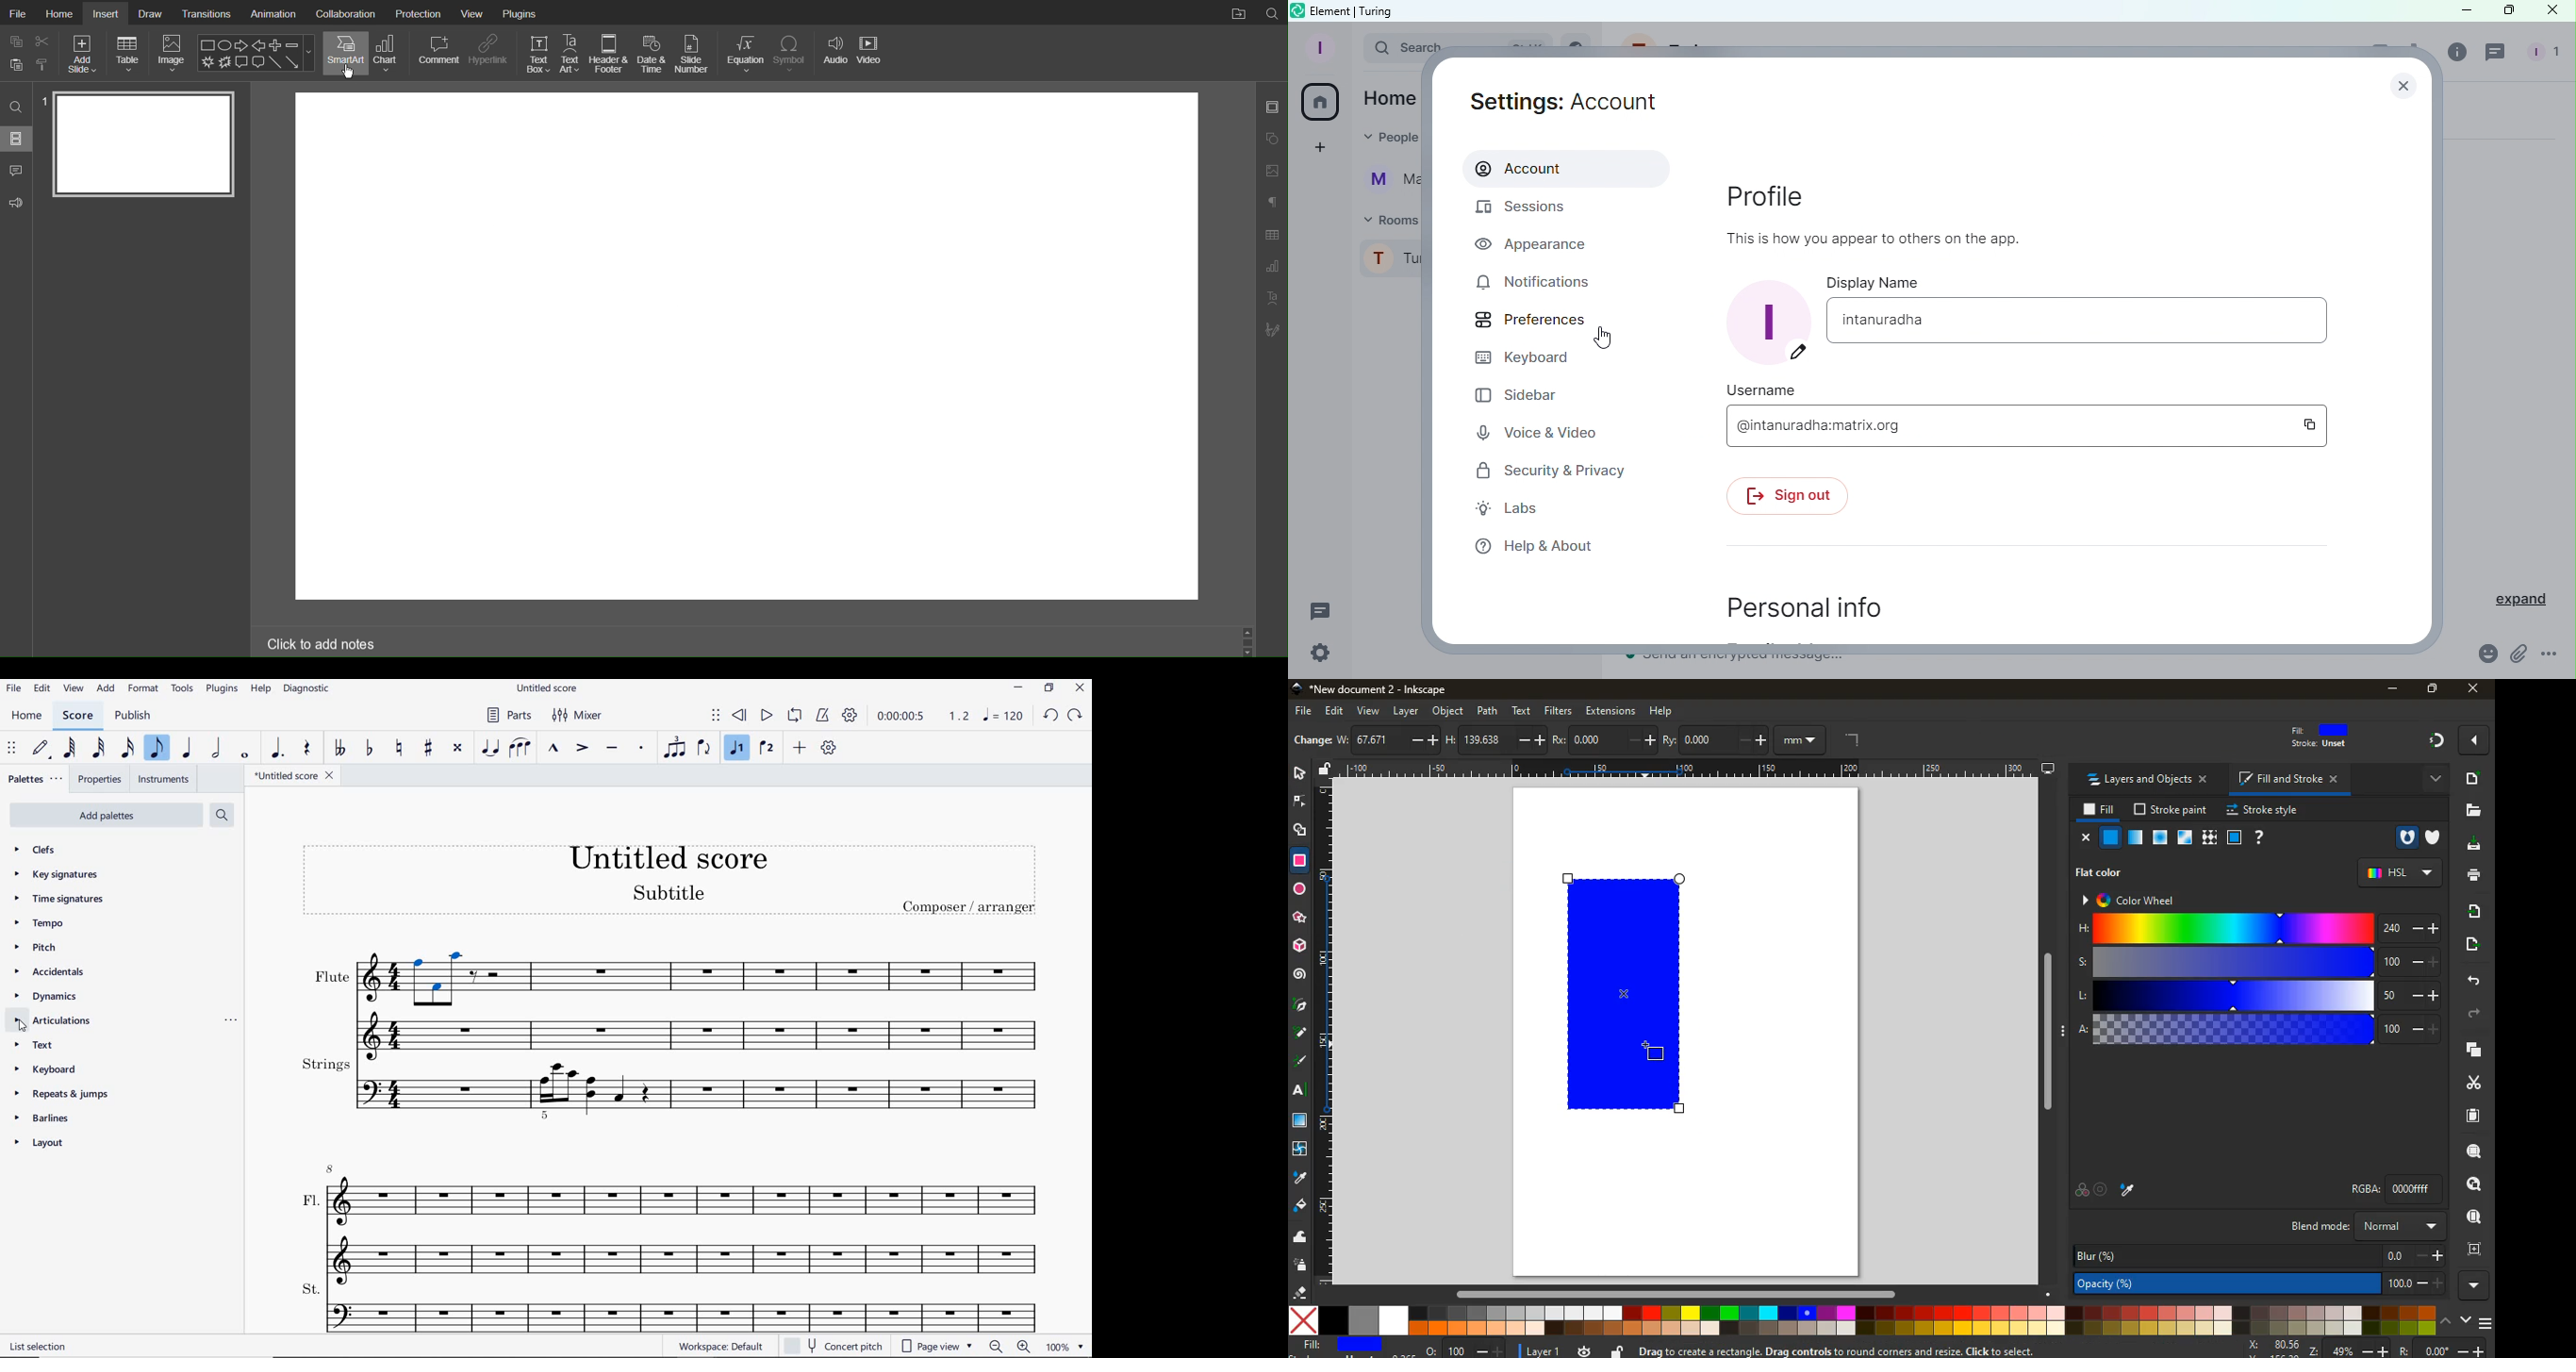  Describe the element at coordinates (1299, 1292) in the screenshot. I see `erase` at that location.